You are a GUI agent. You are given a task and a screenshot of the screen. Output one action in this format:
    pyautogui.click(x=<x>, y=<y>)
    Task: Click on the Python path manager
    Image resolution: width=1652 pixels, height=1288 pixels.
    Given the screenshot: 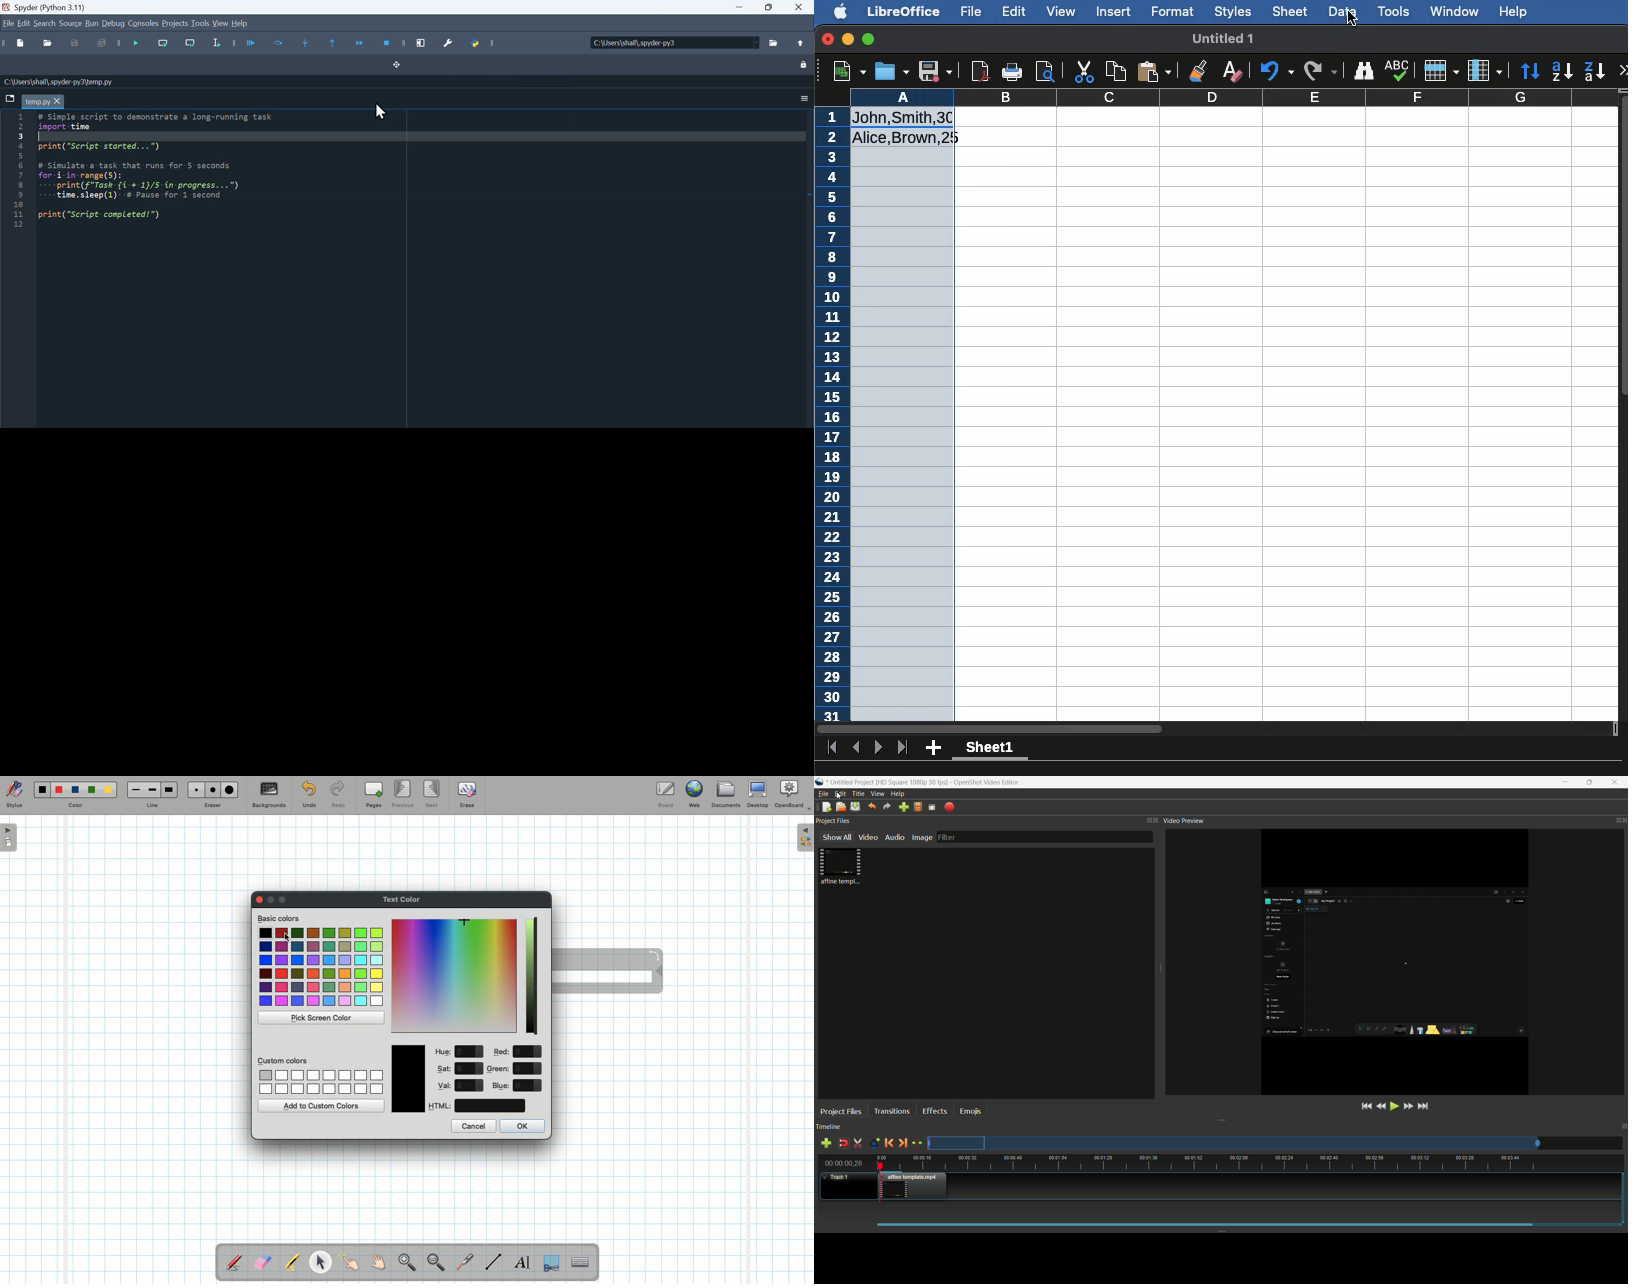 What is the action you would take?
    pyautogui.click(x=483, y=41)
    